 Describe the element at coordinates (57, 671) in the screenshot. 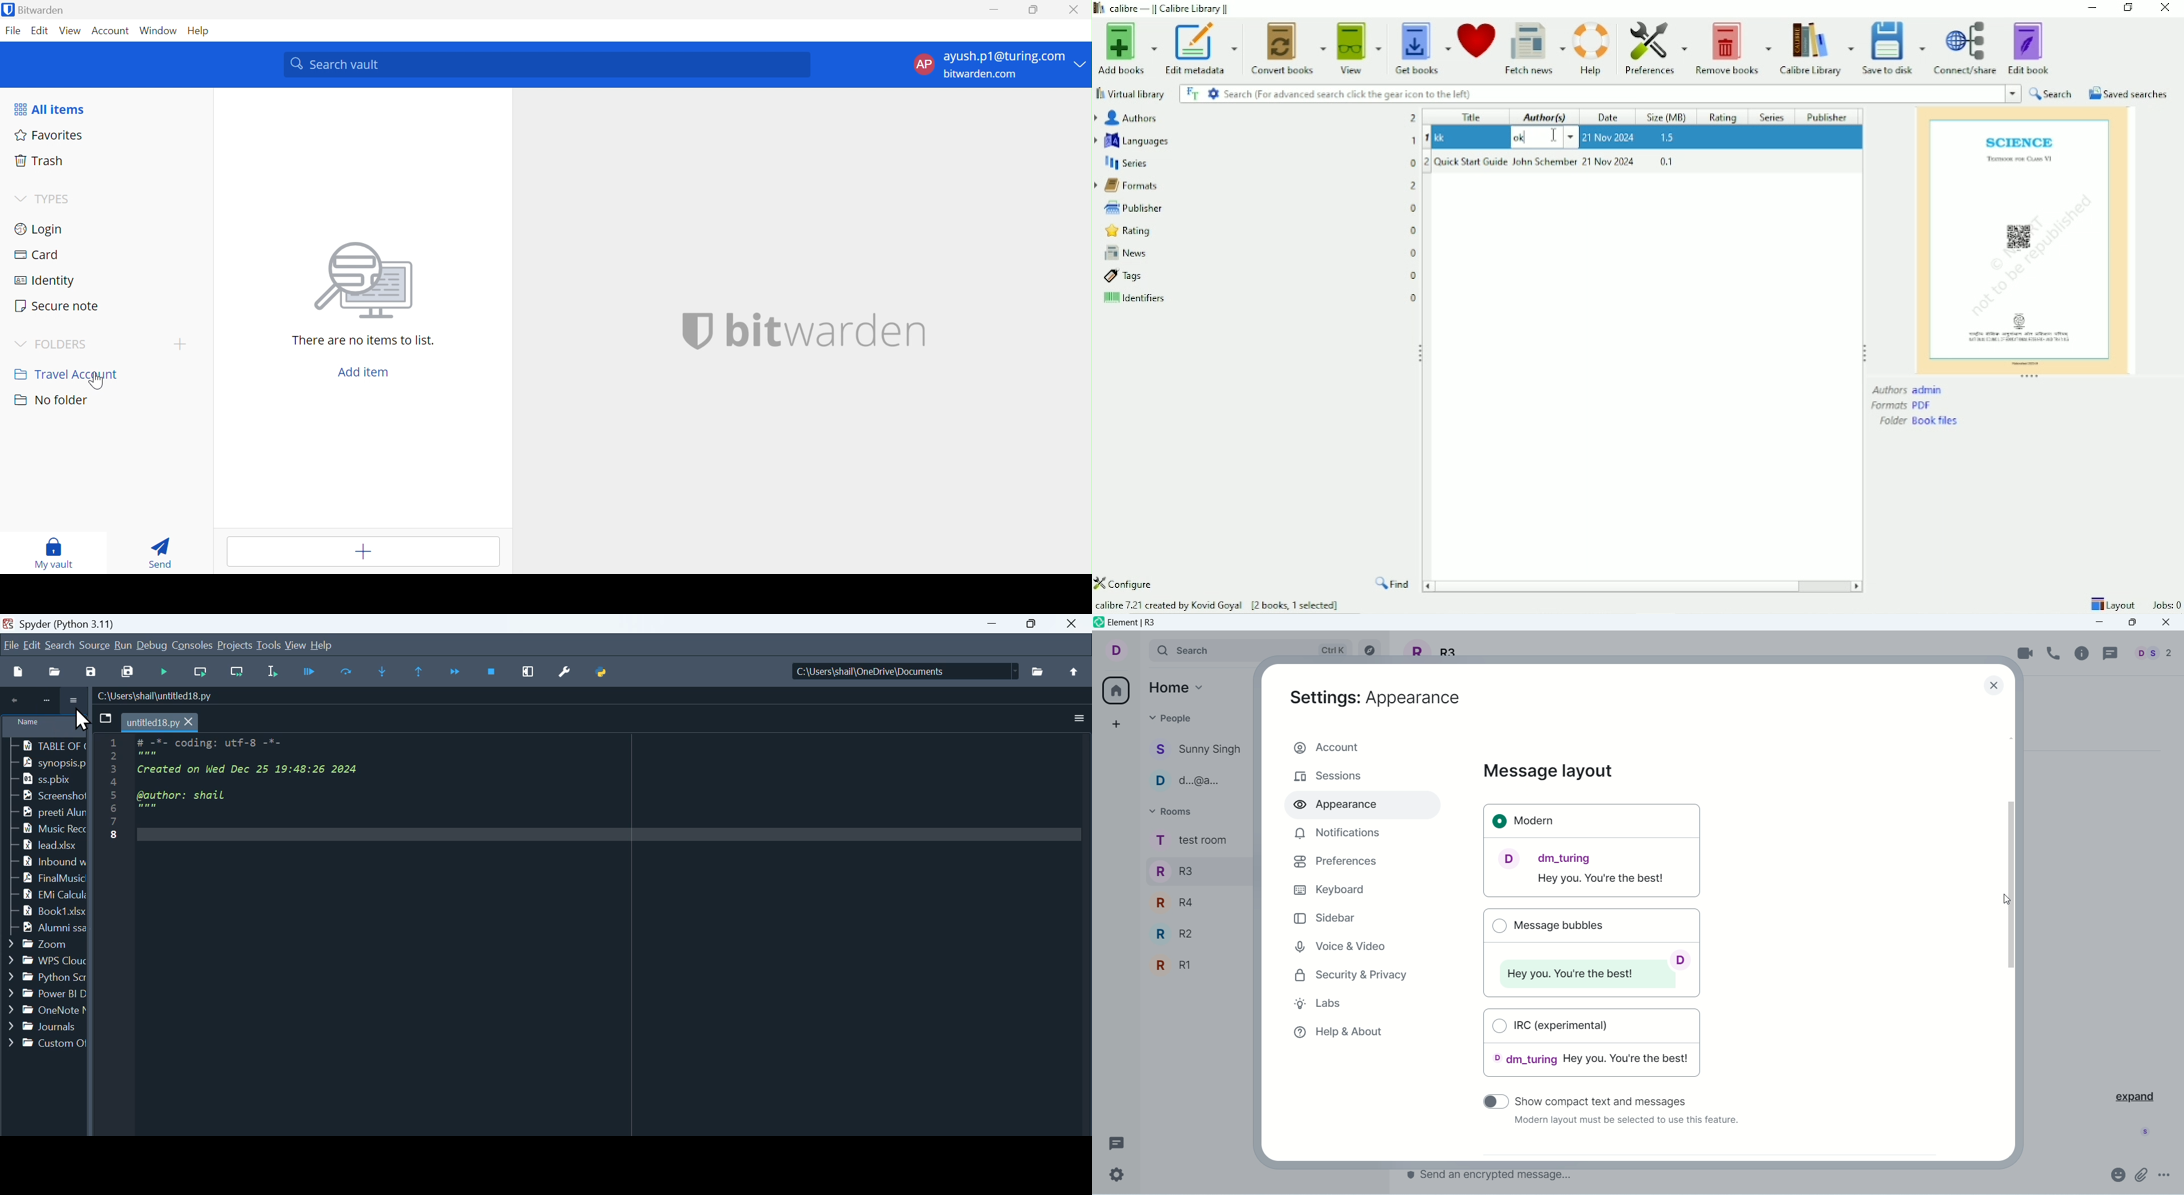

I see `Open` at that location.